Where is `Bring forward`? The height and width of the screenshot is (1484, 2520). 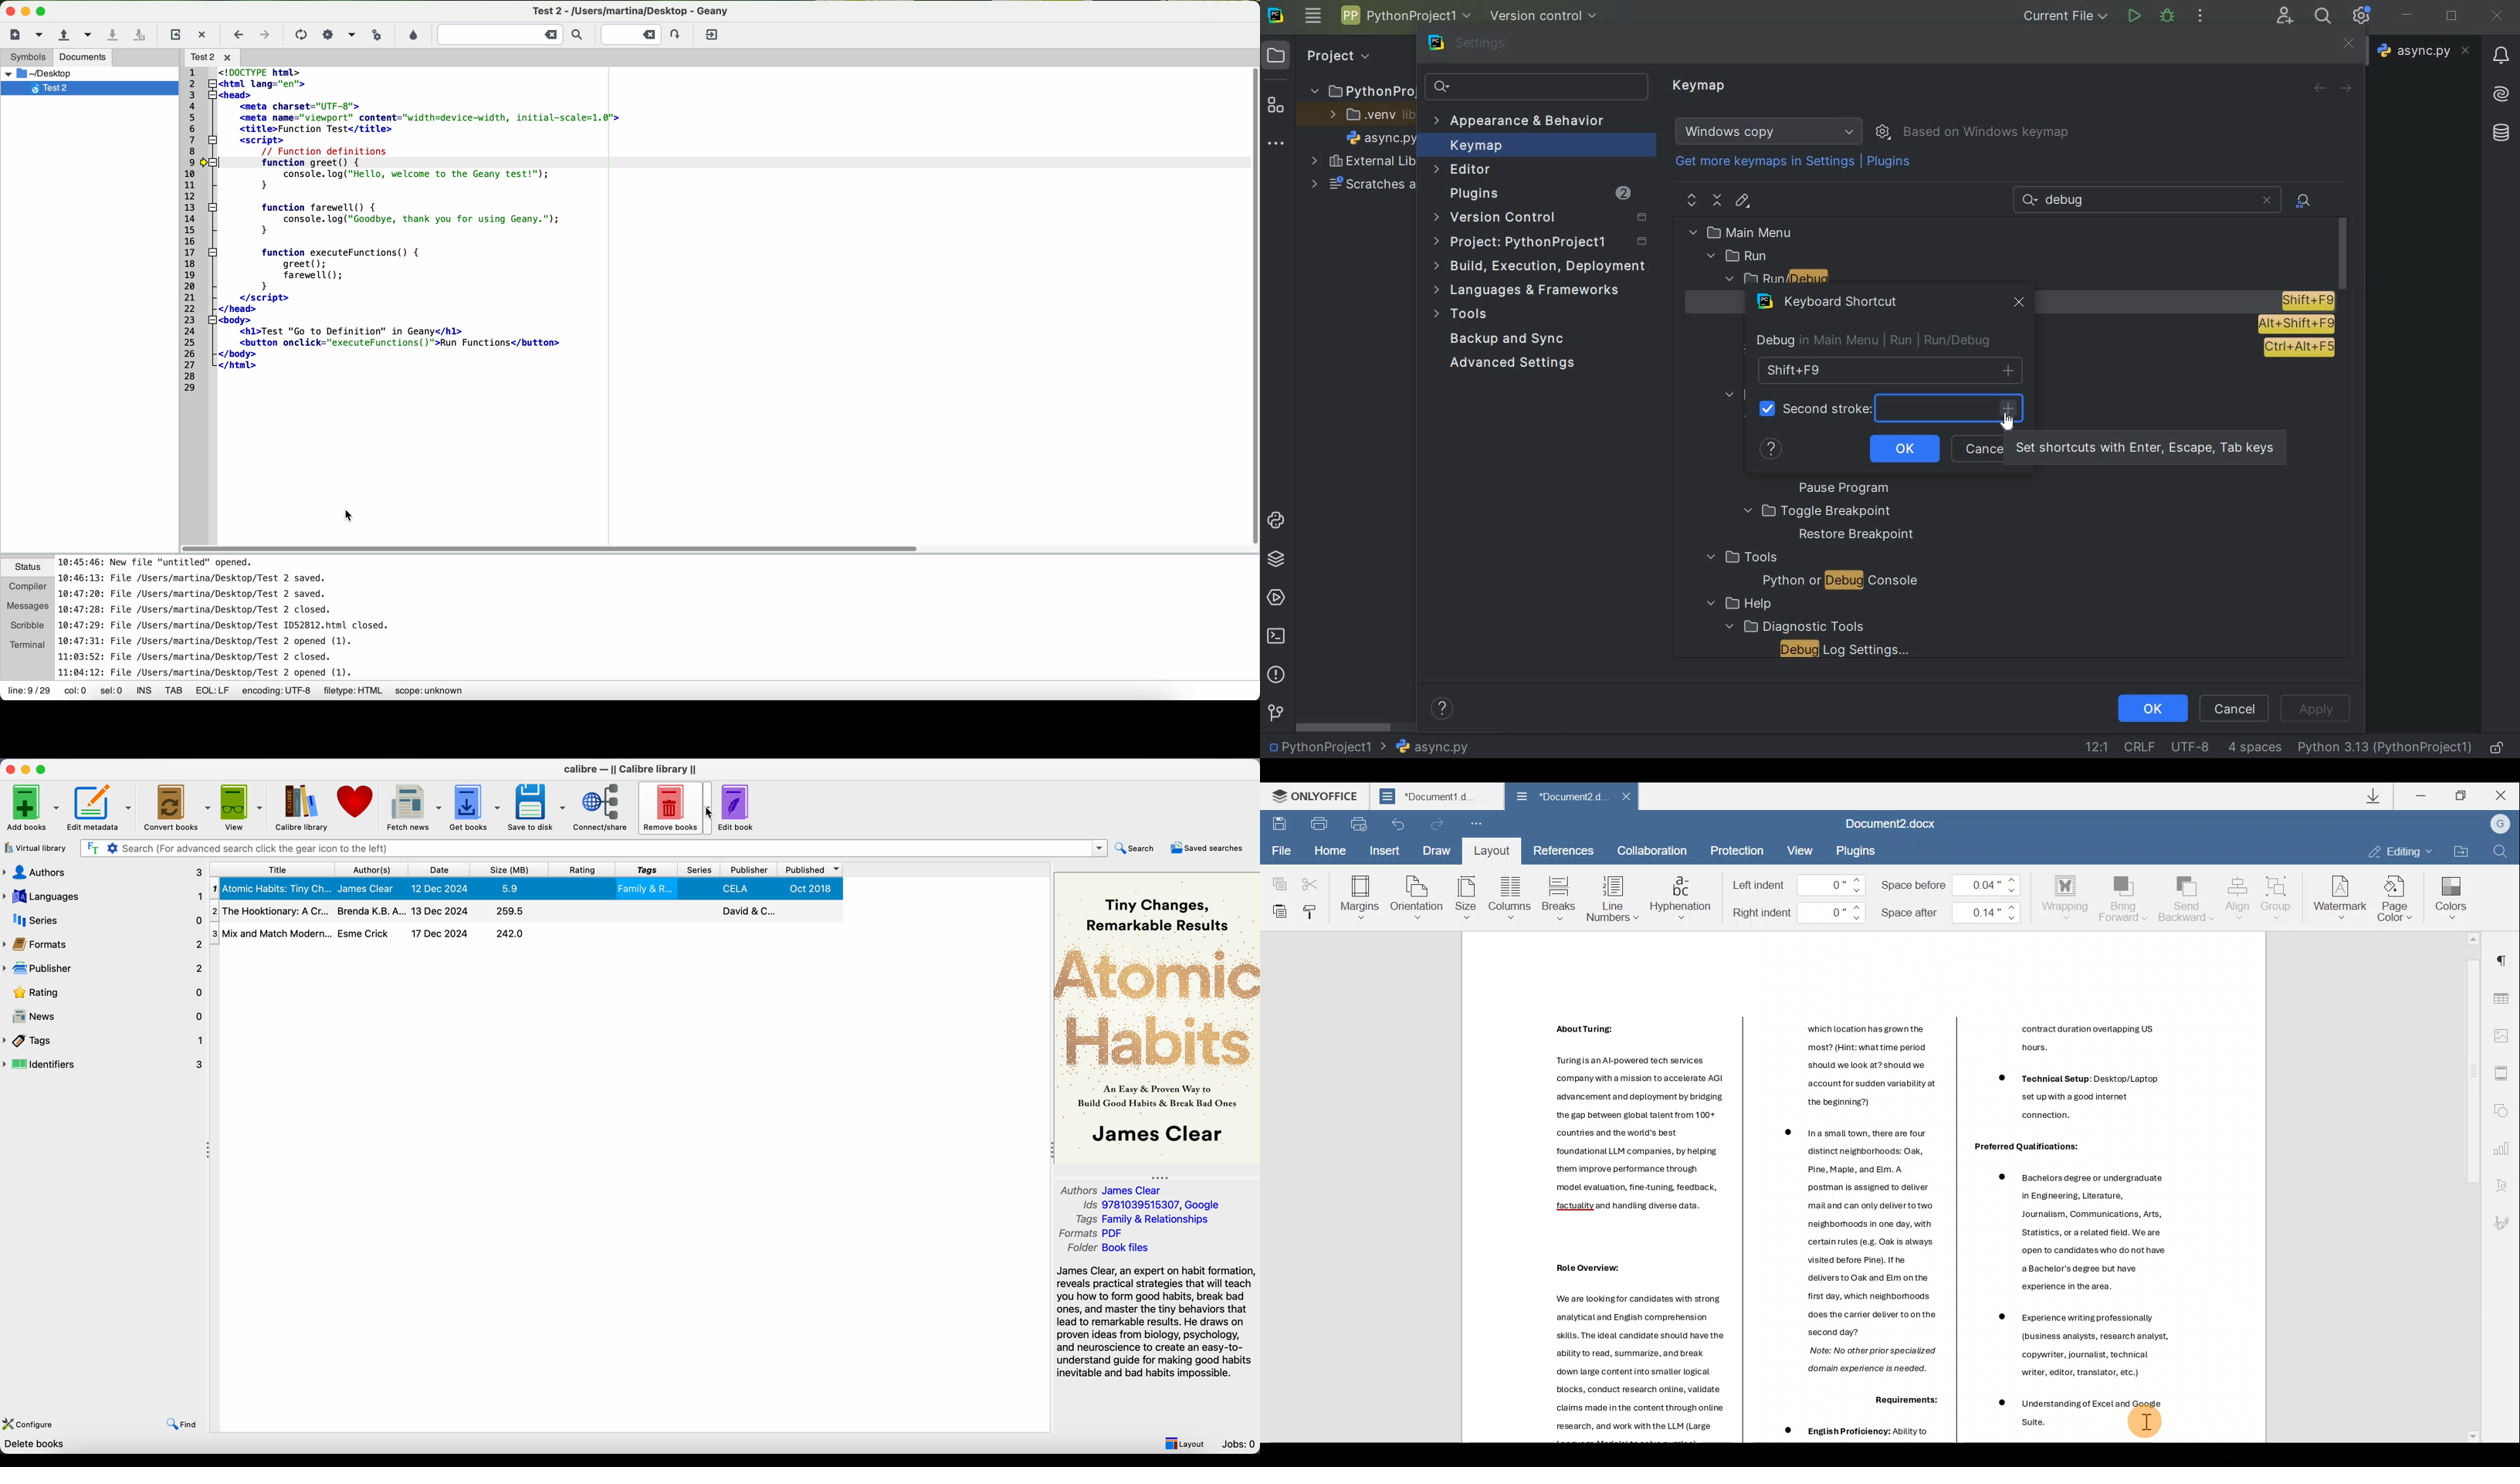
Bring forward is located at coordinates (2124, 897).